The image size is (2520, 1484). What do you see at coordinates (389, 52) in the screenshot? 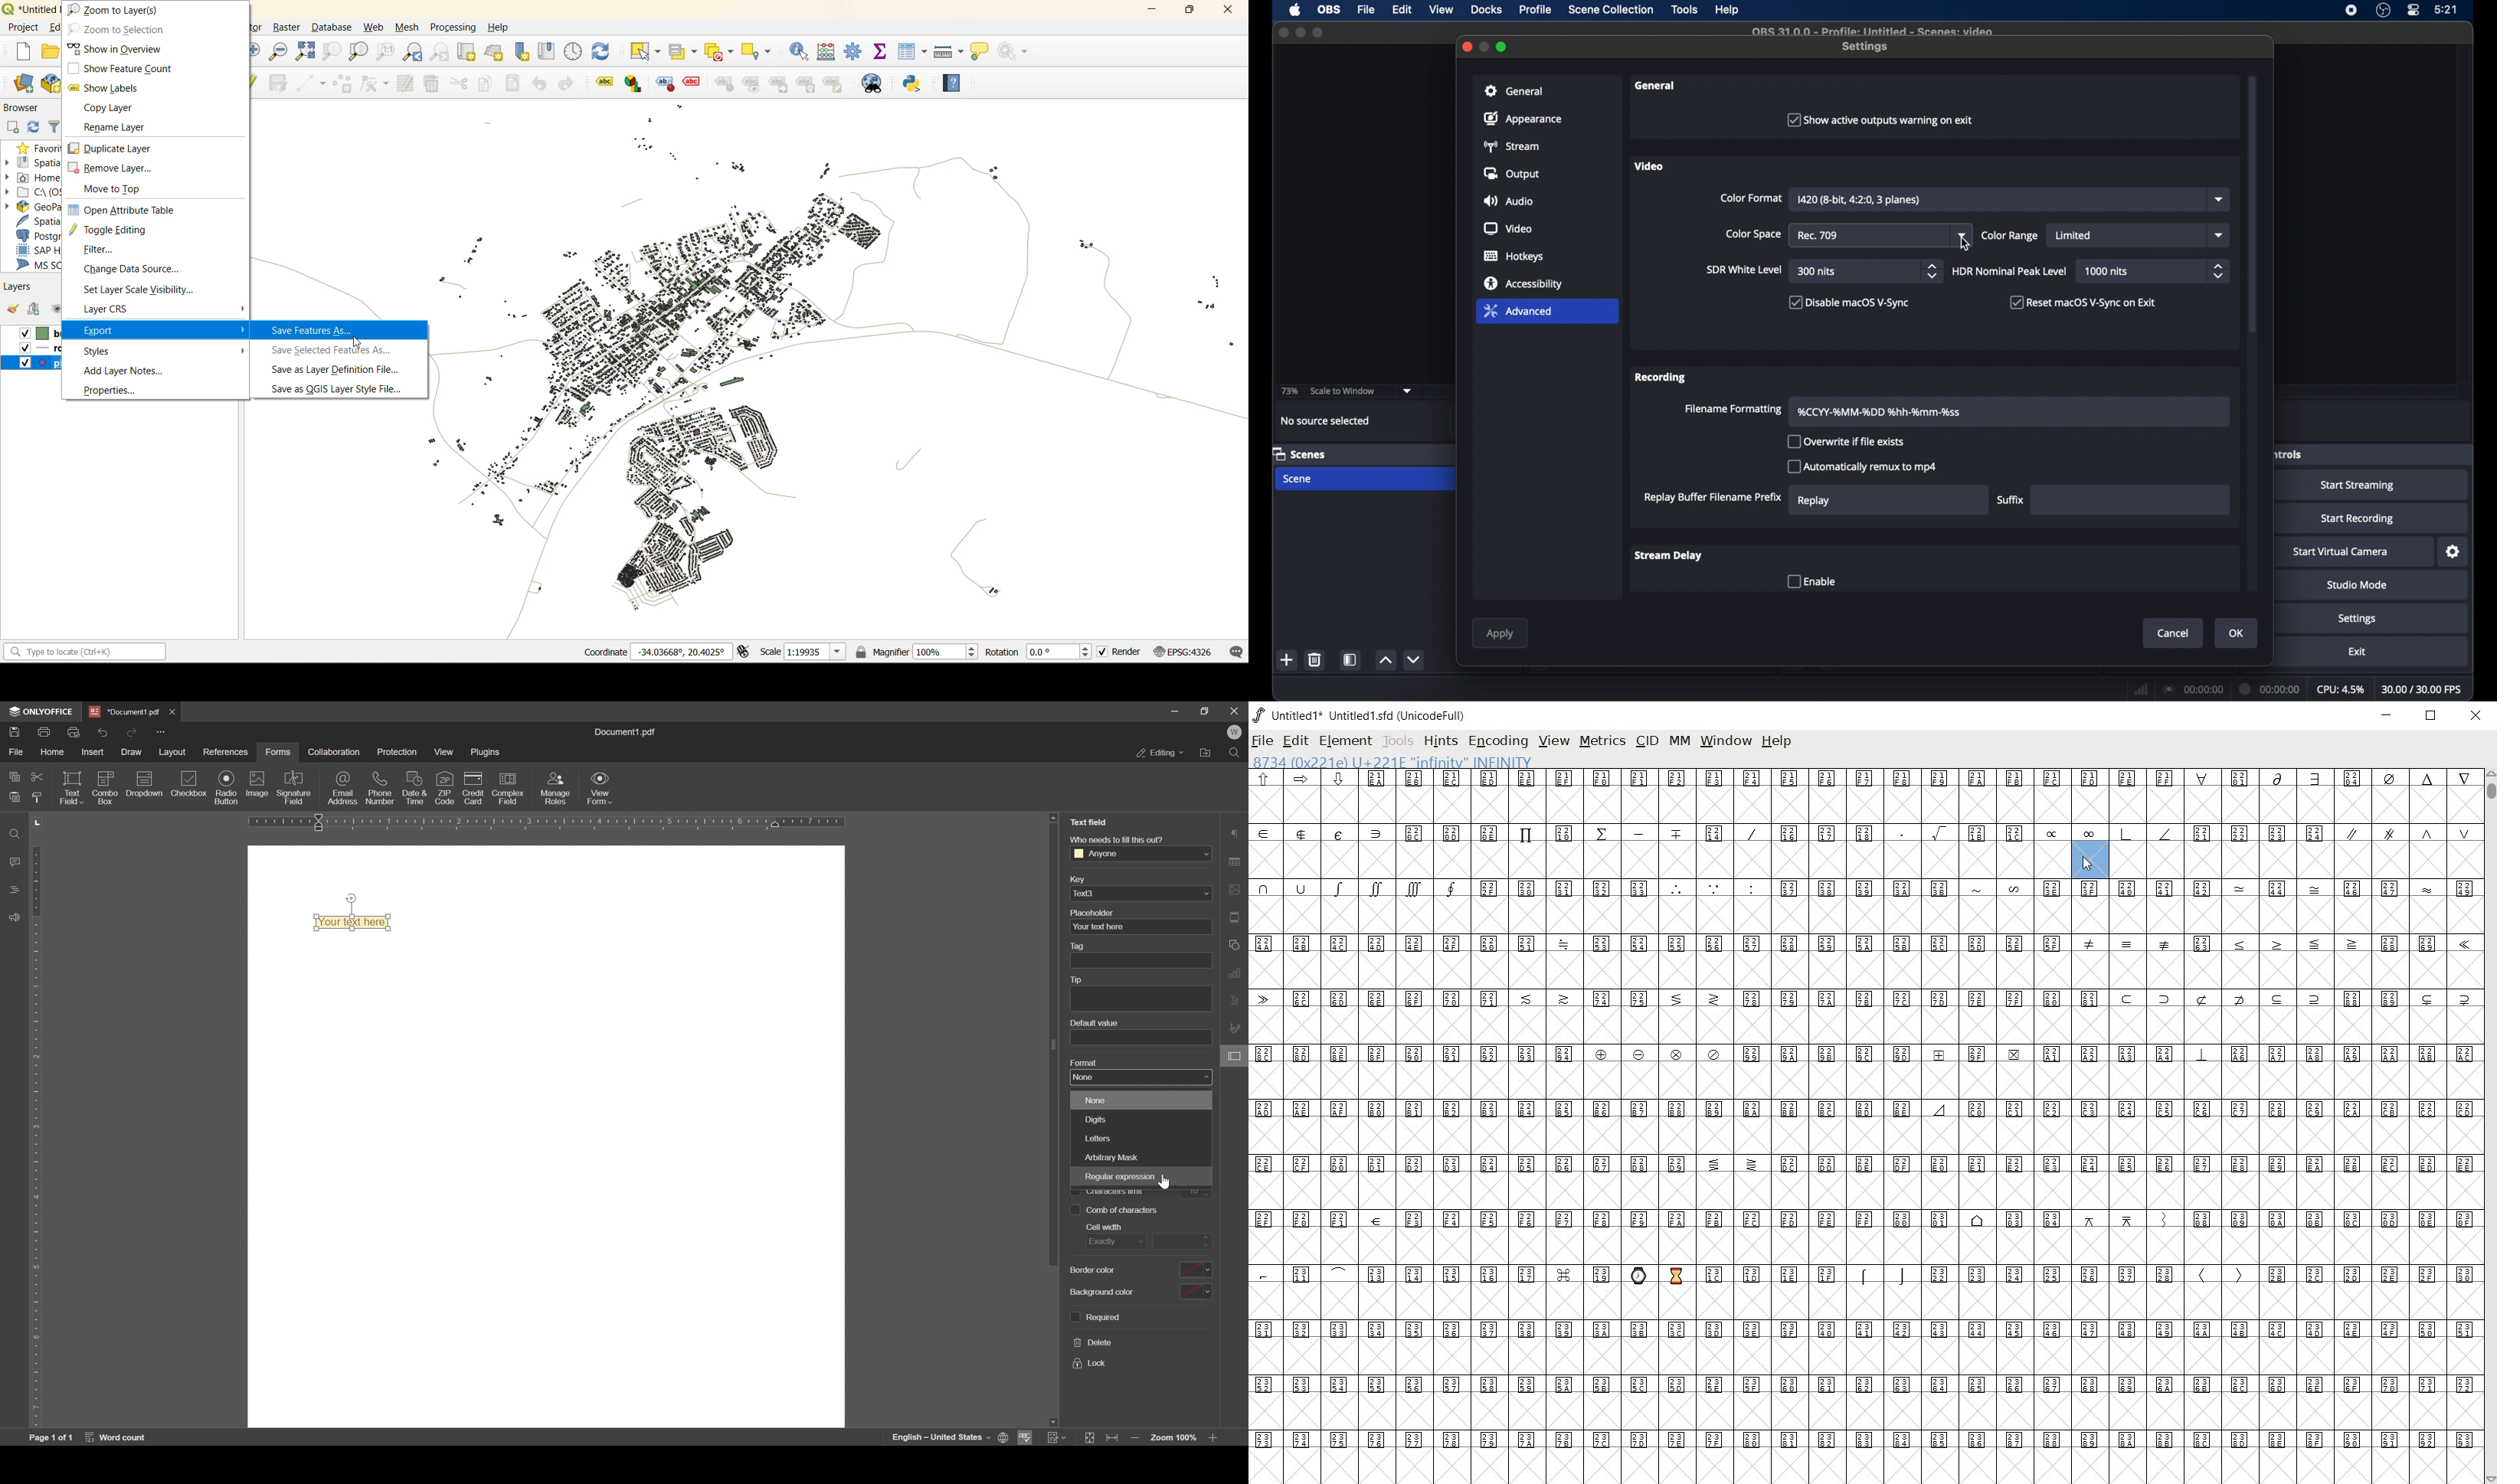
I see `zoom native` at bounding box center [389, 52].